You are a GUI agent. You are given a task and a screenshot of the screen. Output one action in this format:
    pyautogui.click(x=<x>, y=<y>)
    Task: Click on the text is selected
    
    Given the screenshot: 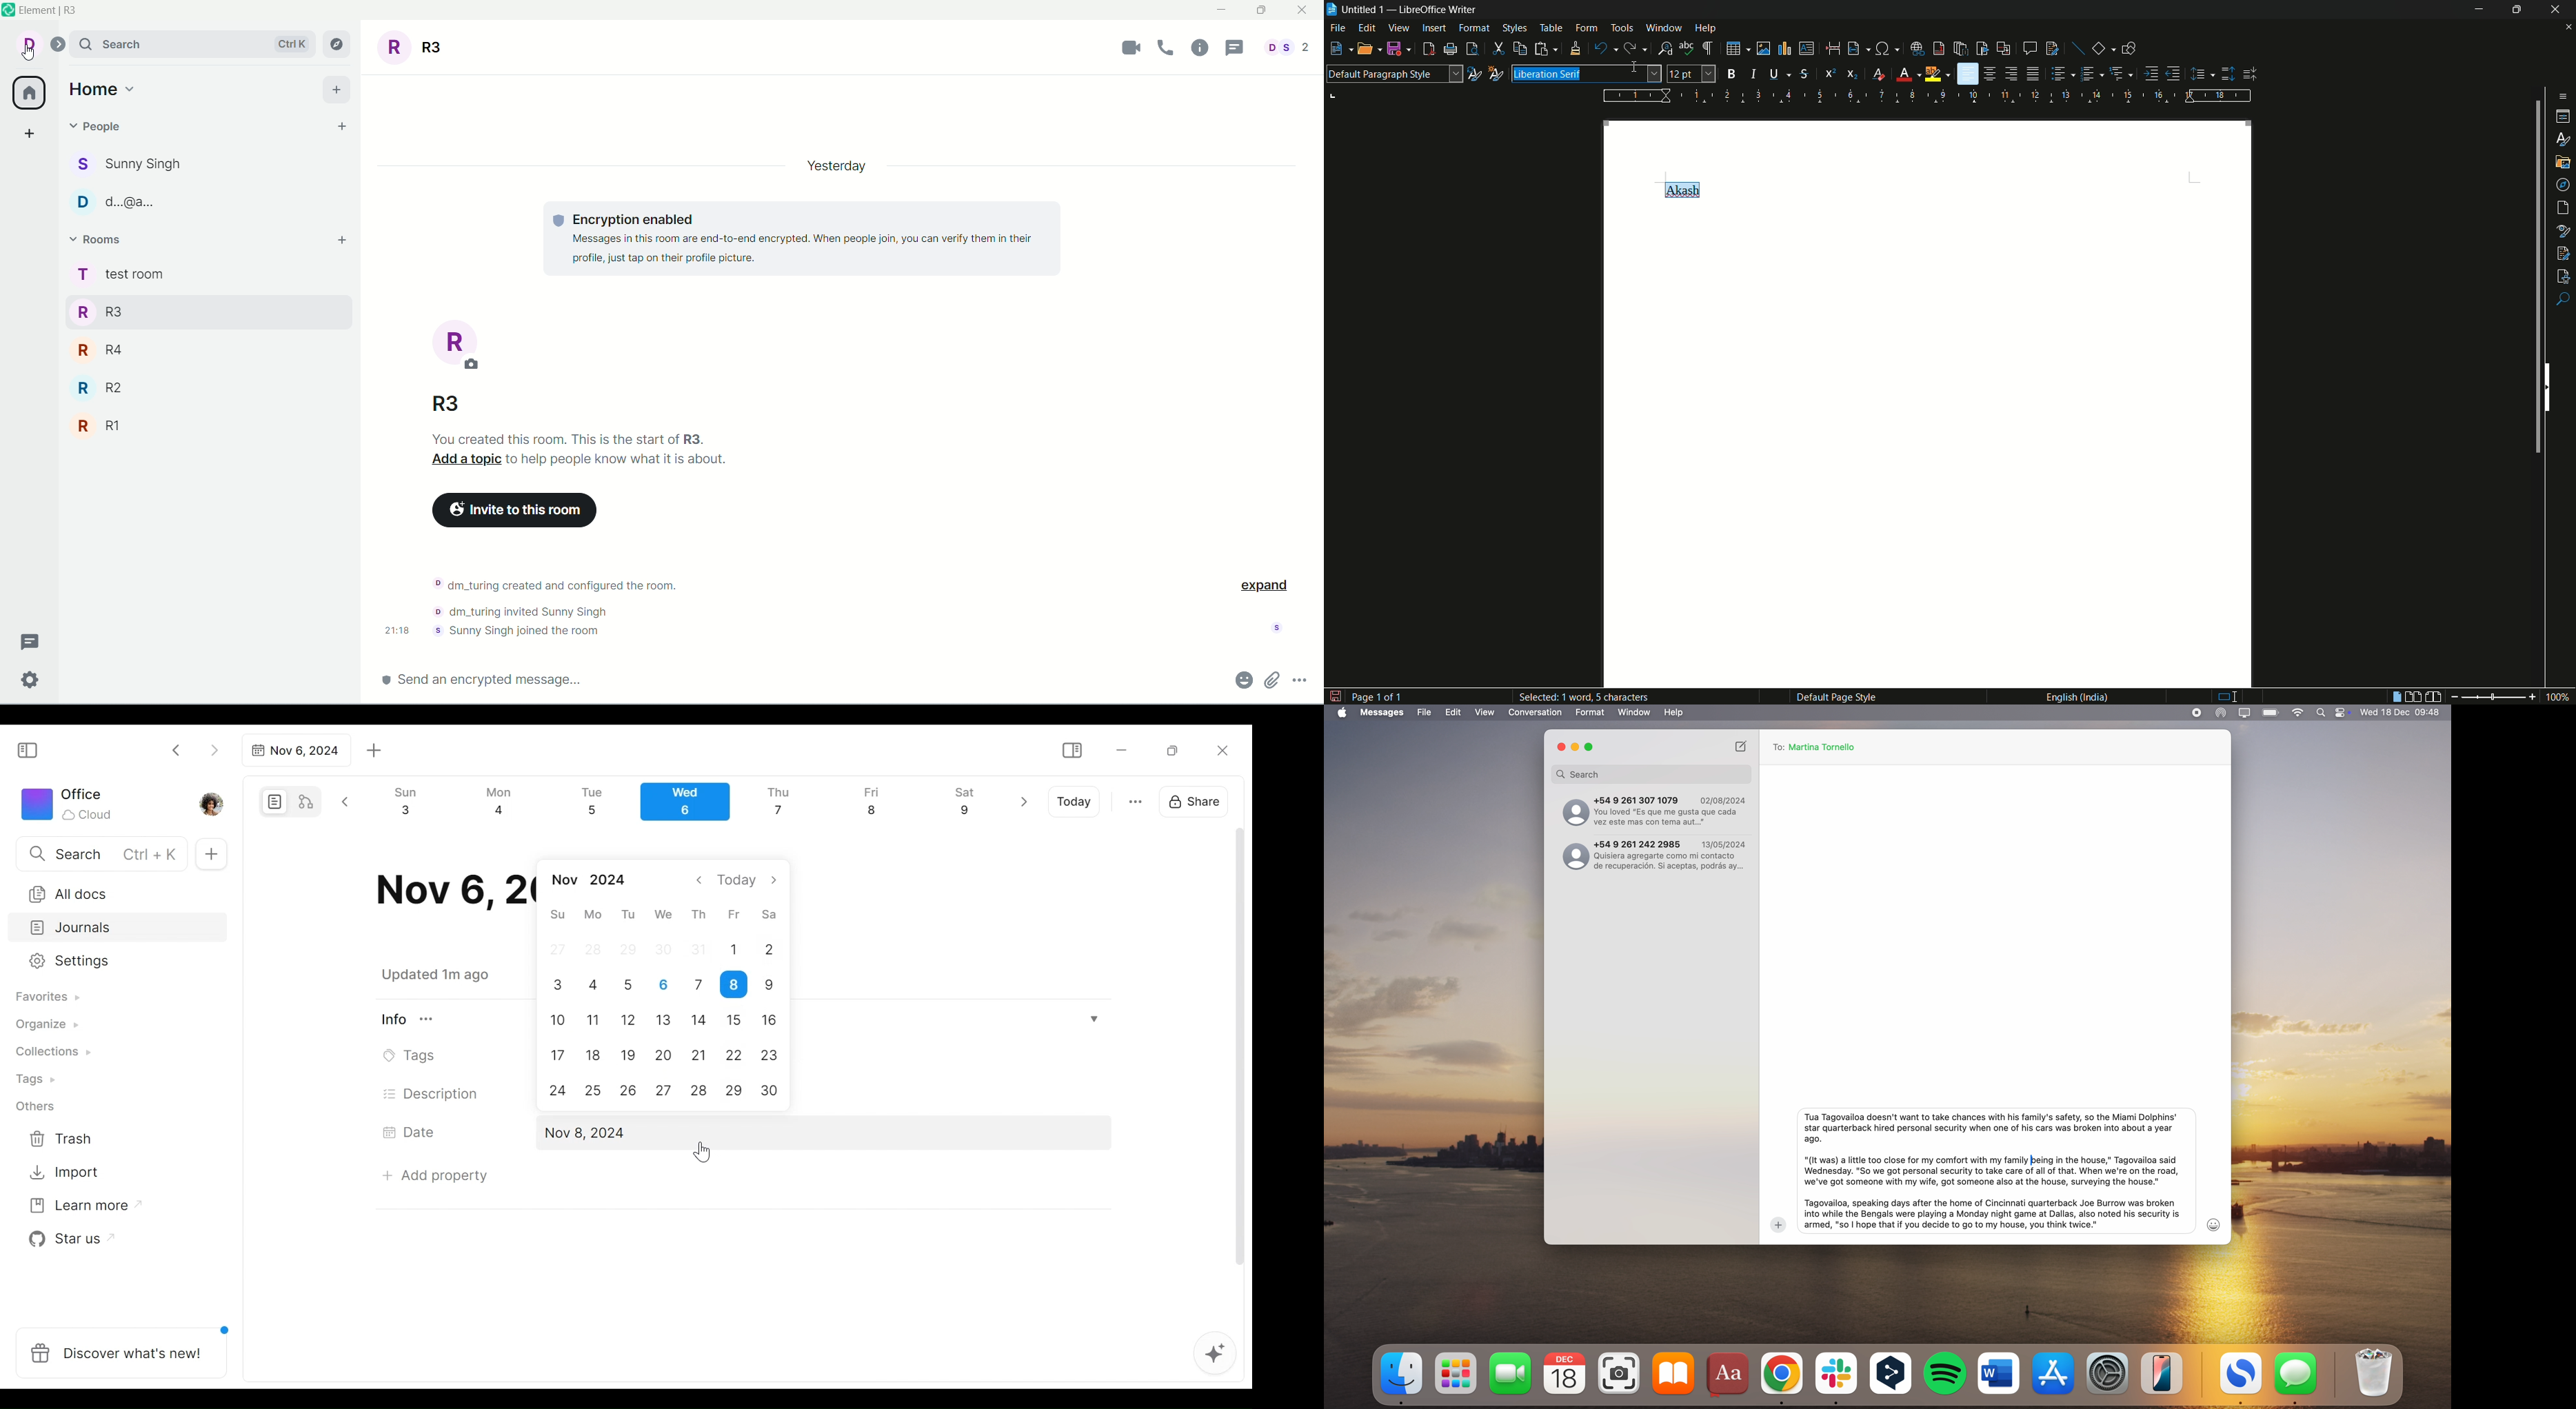 What is the action you would take?
    pyautogui.click(x=1548, y=76)
    